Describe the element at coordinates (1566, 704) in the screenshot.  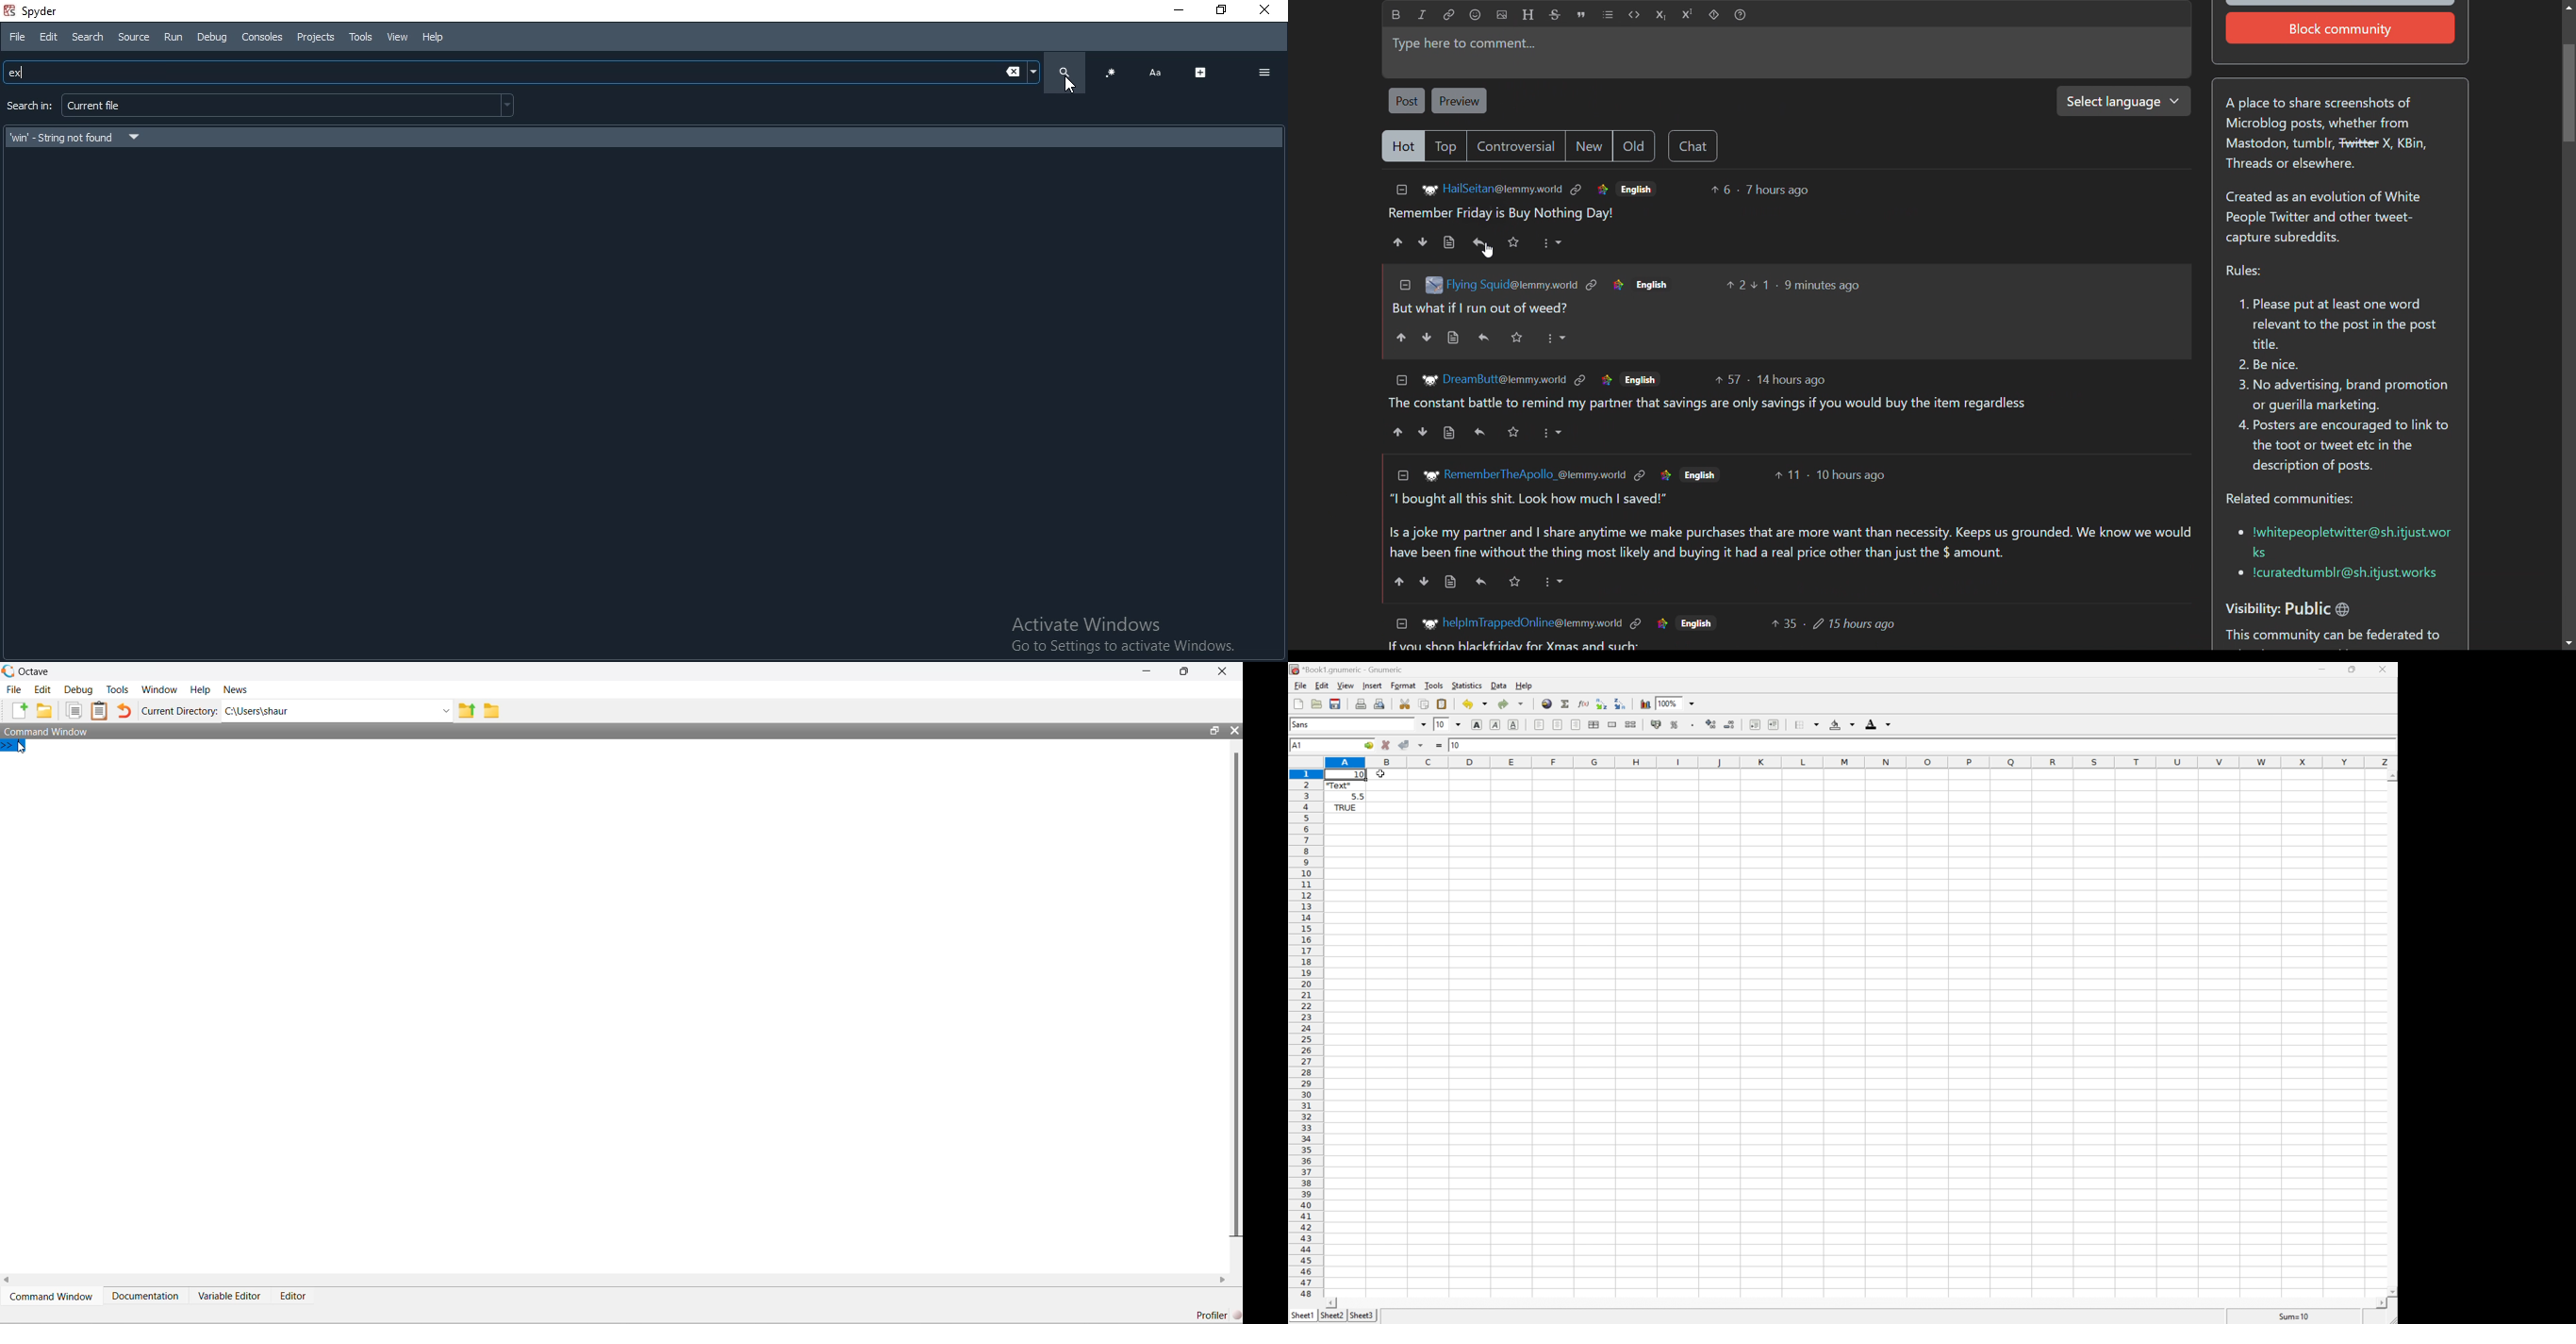
I see `Sum in current cell` at that location.